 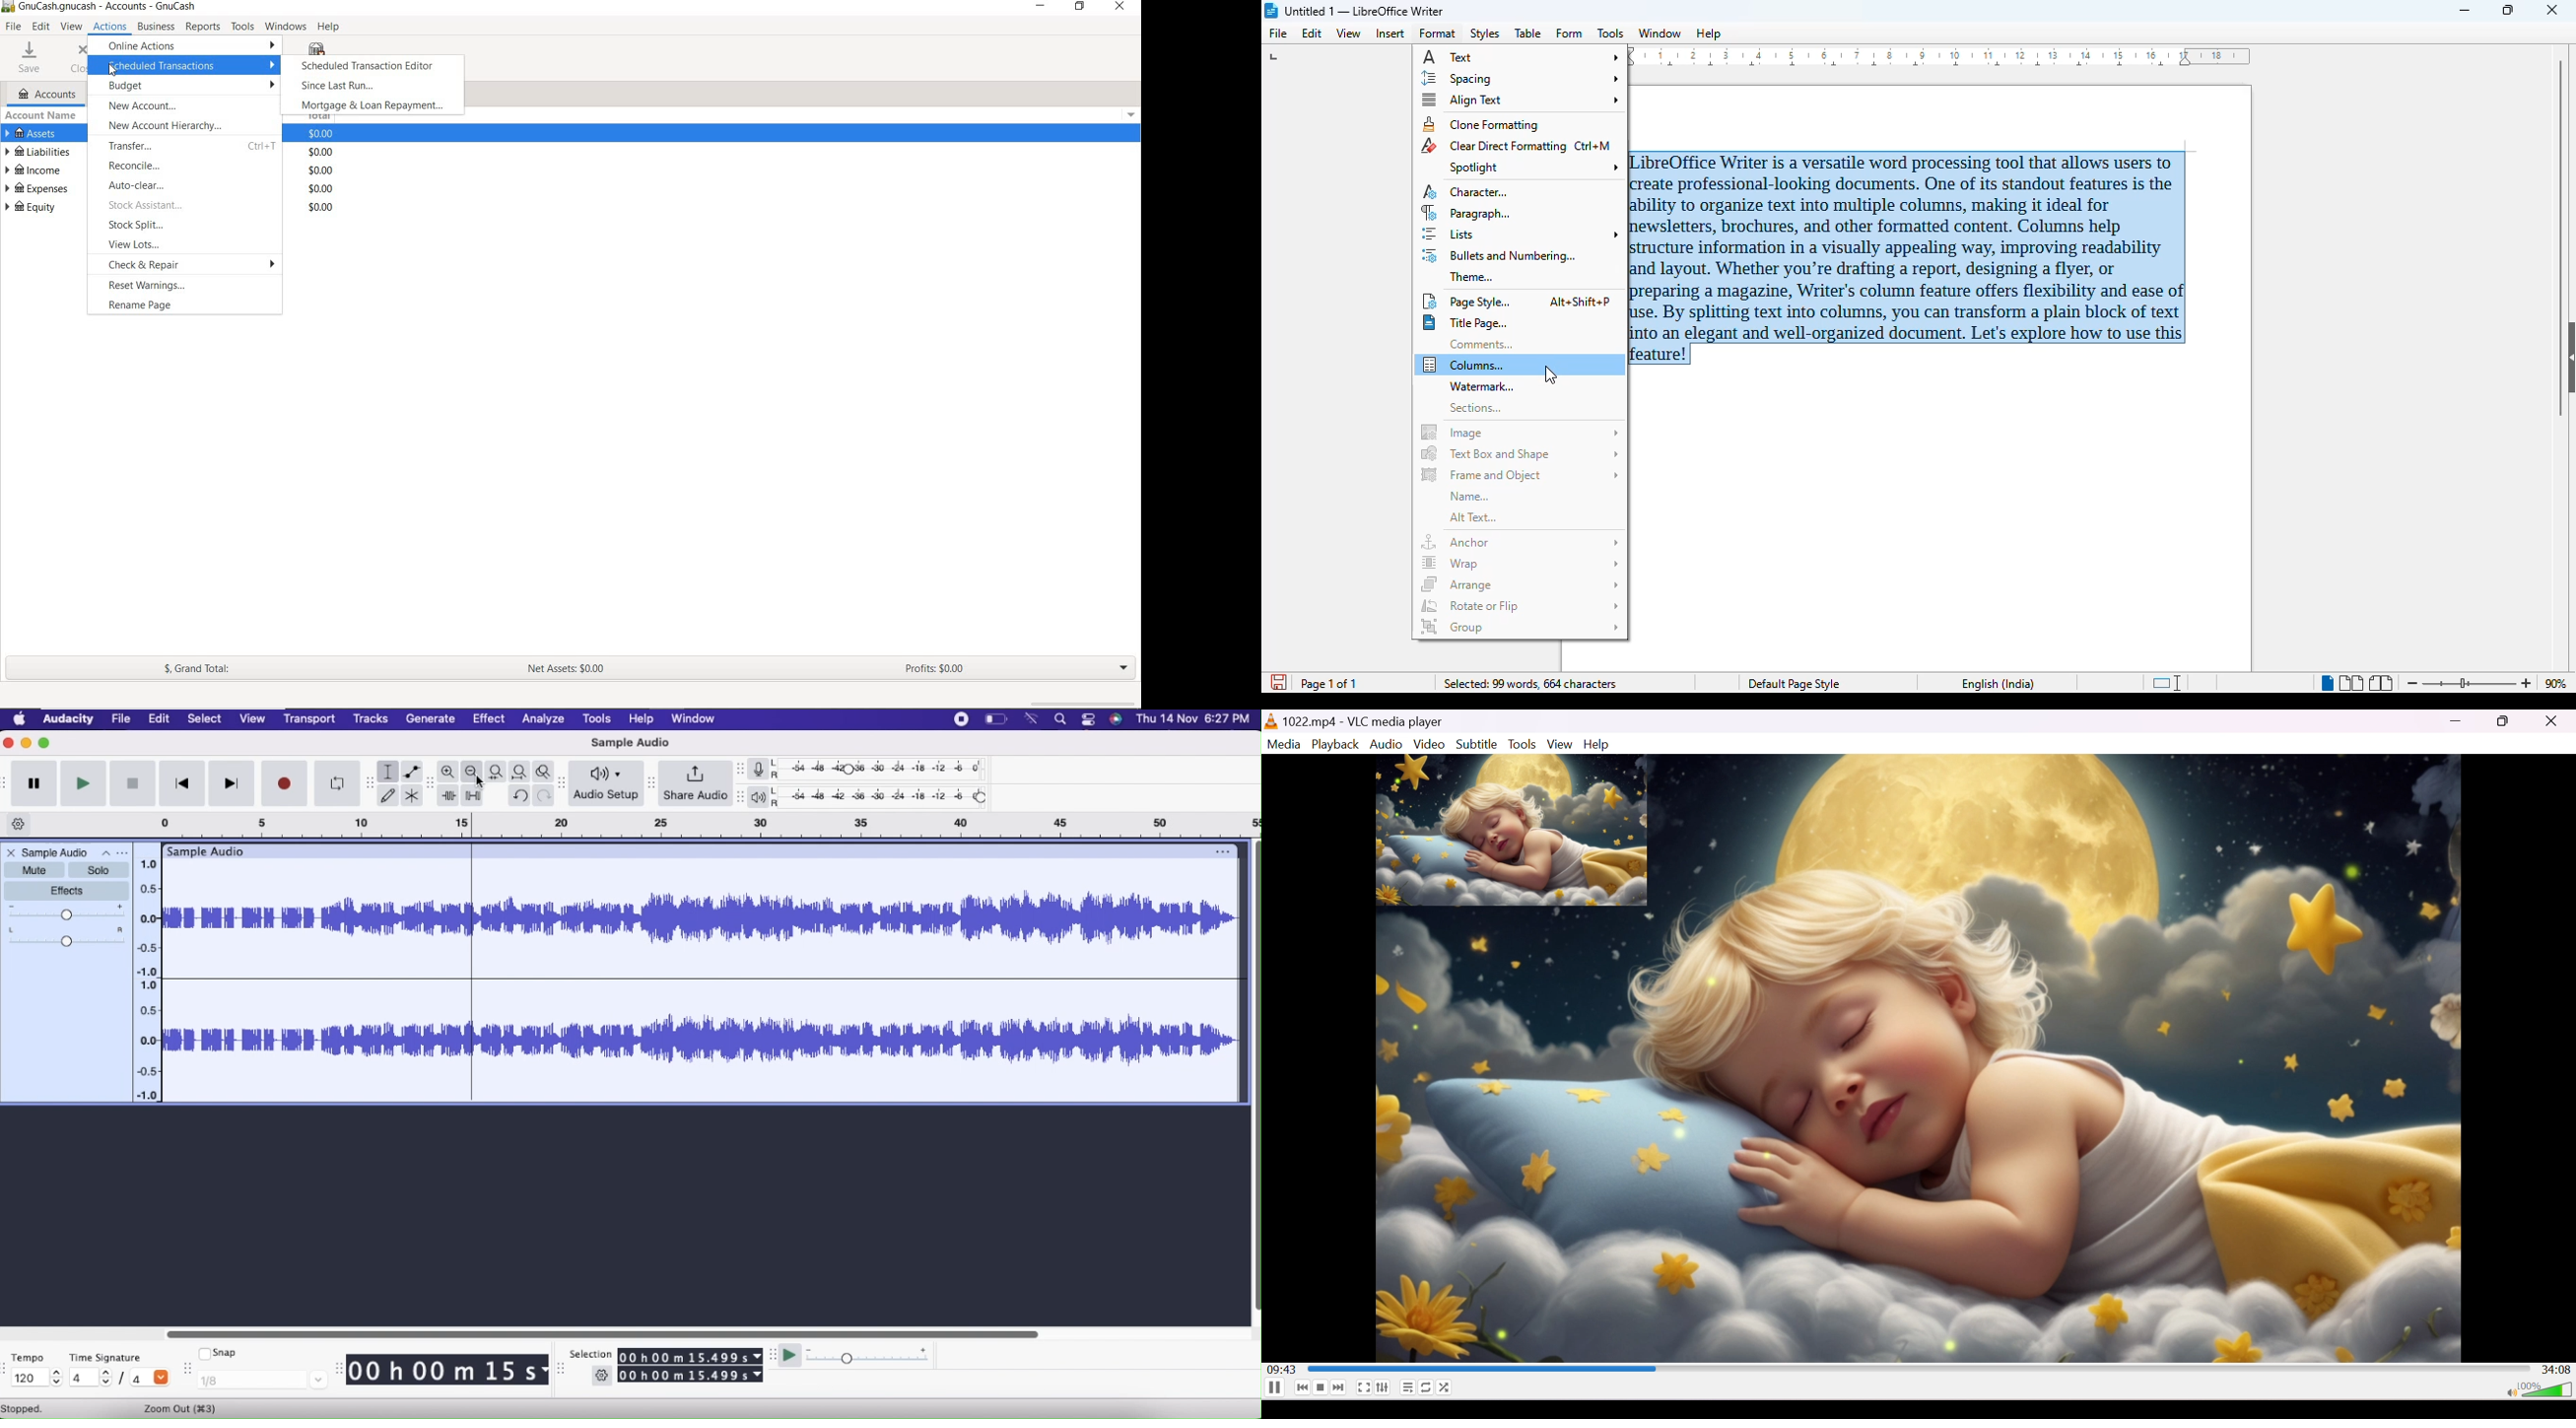 What do you see at coordinates (284, 27) in the screenshot?
I see `WINDOWS` at bounding box center [284, 27].